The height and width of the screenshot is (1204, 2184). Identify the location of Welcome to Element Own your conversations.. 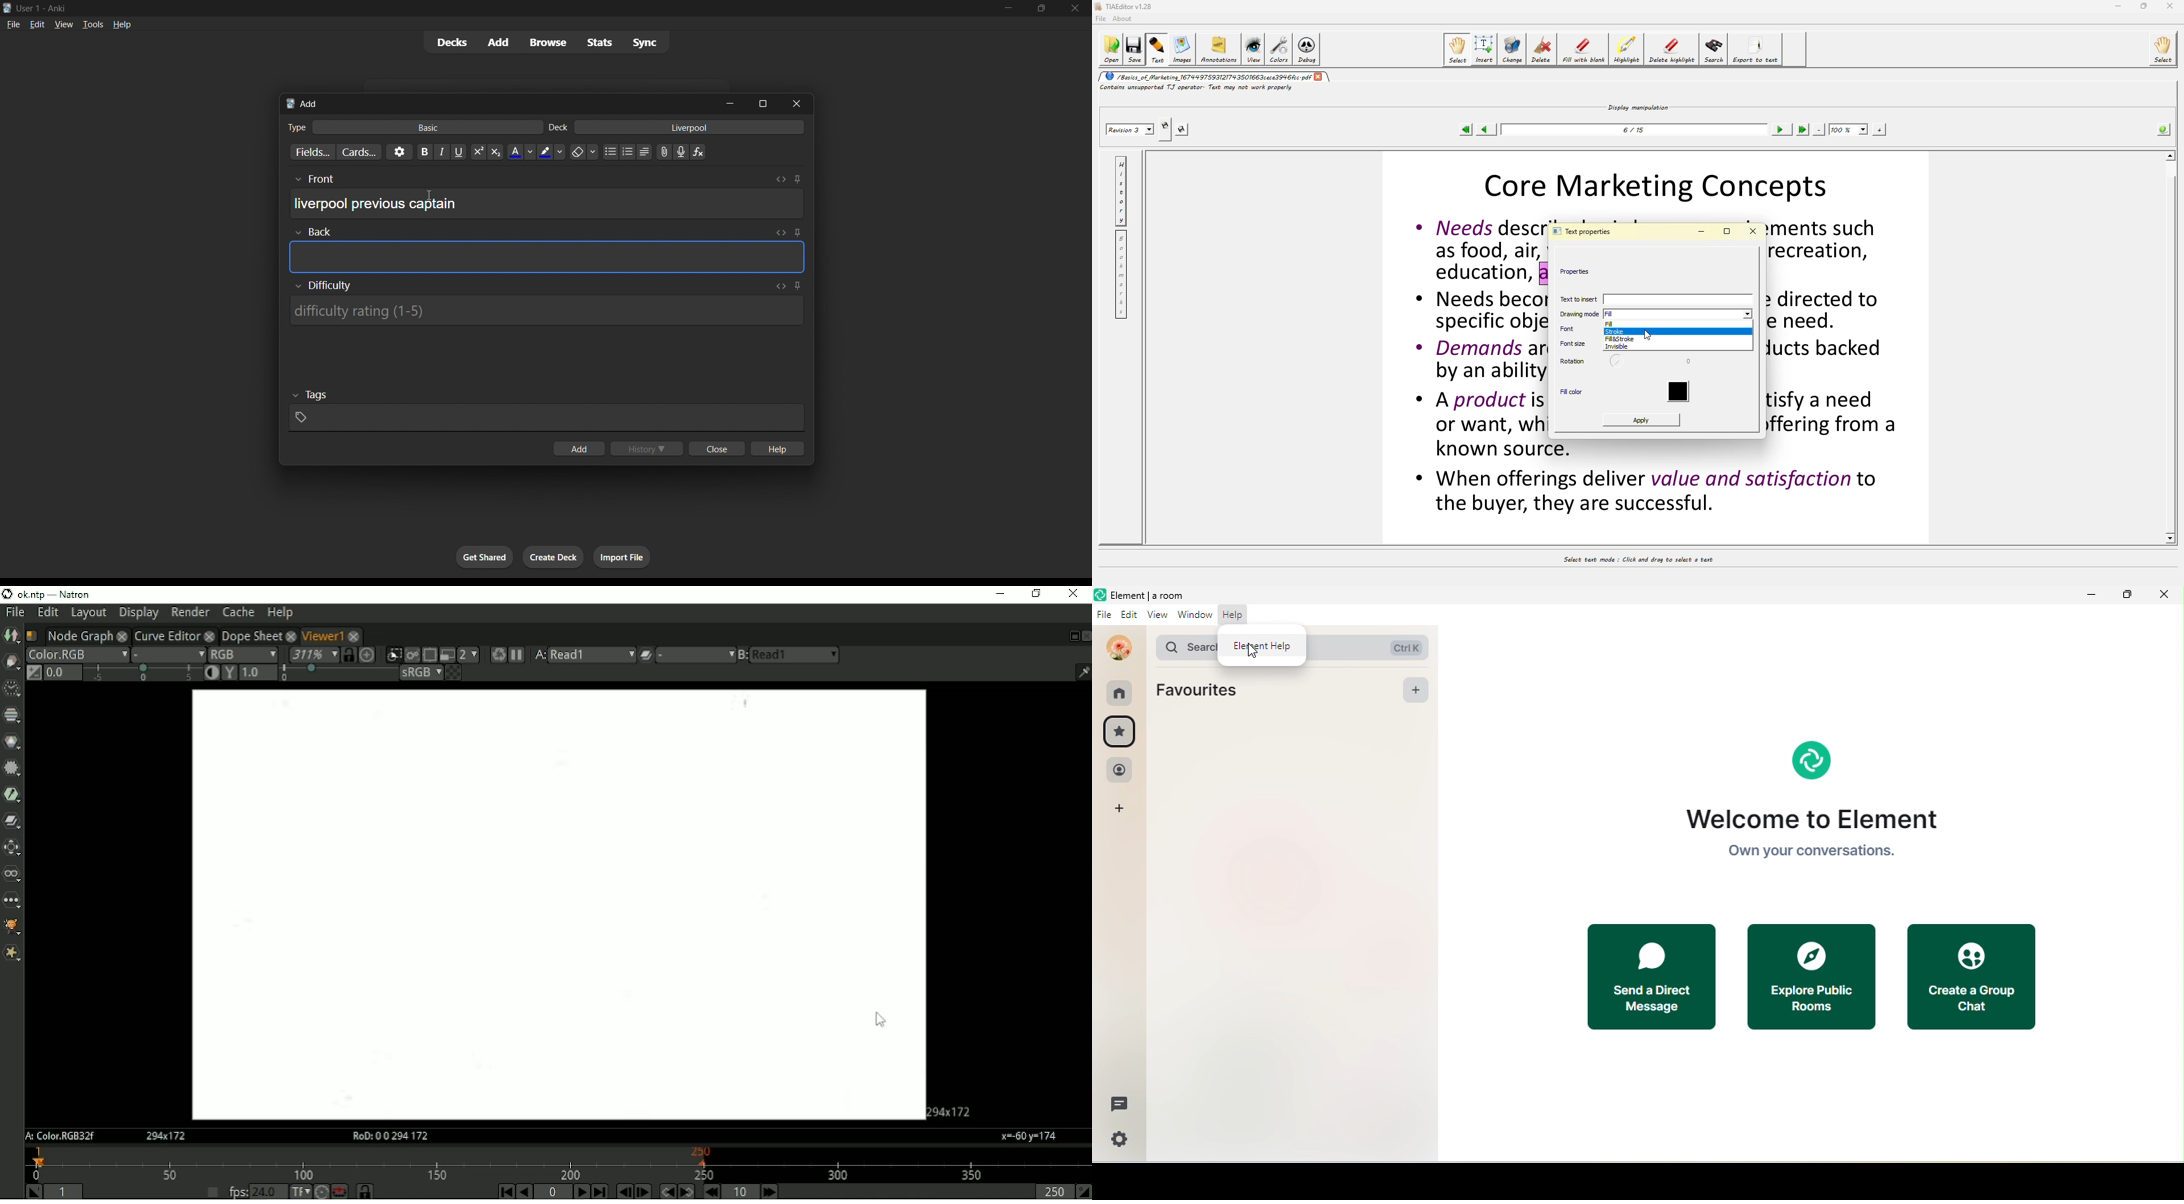
(1845, 808).